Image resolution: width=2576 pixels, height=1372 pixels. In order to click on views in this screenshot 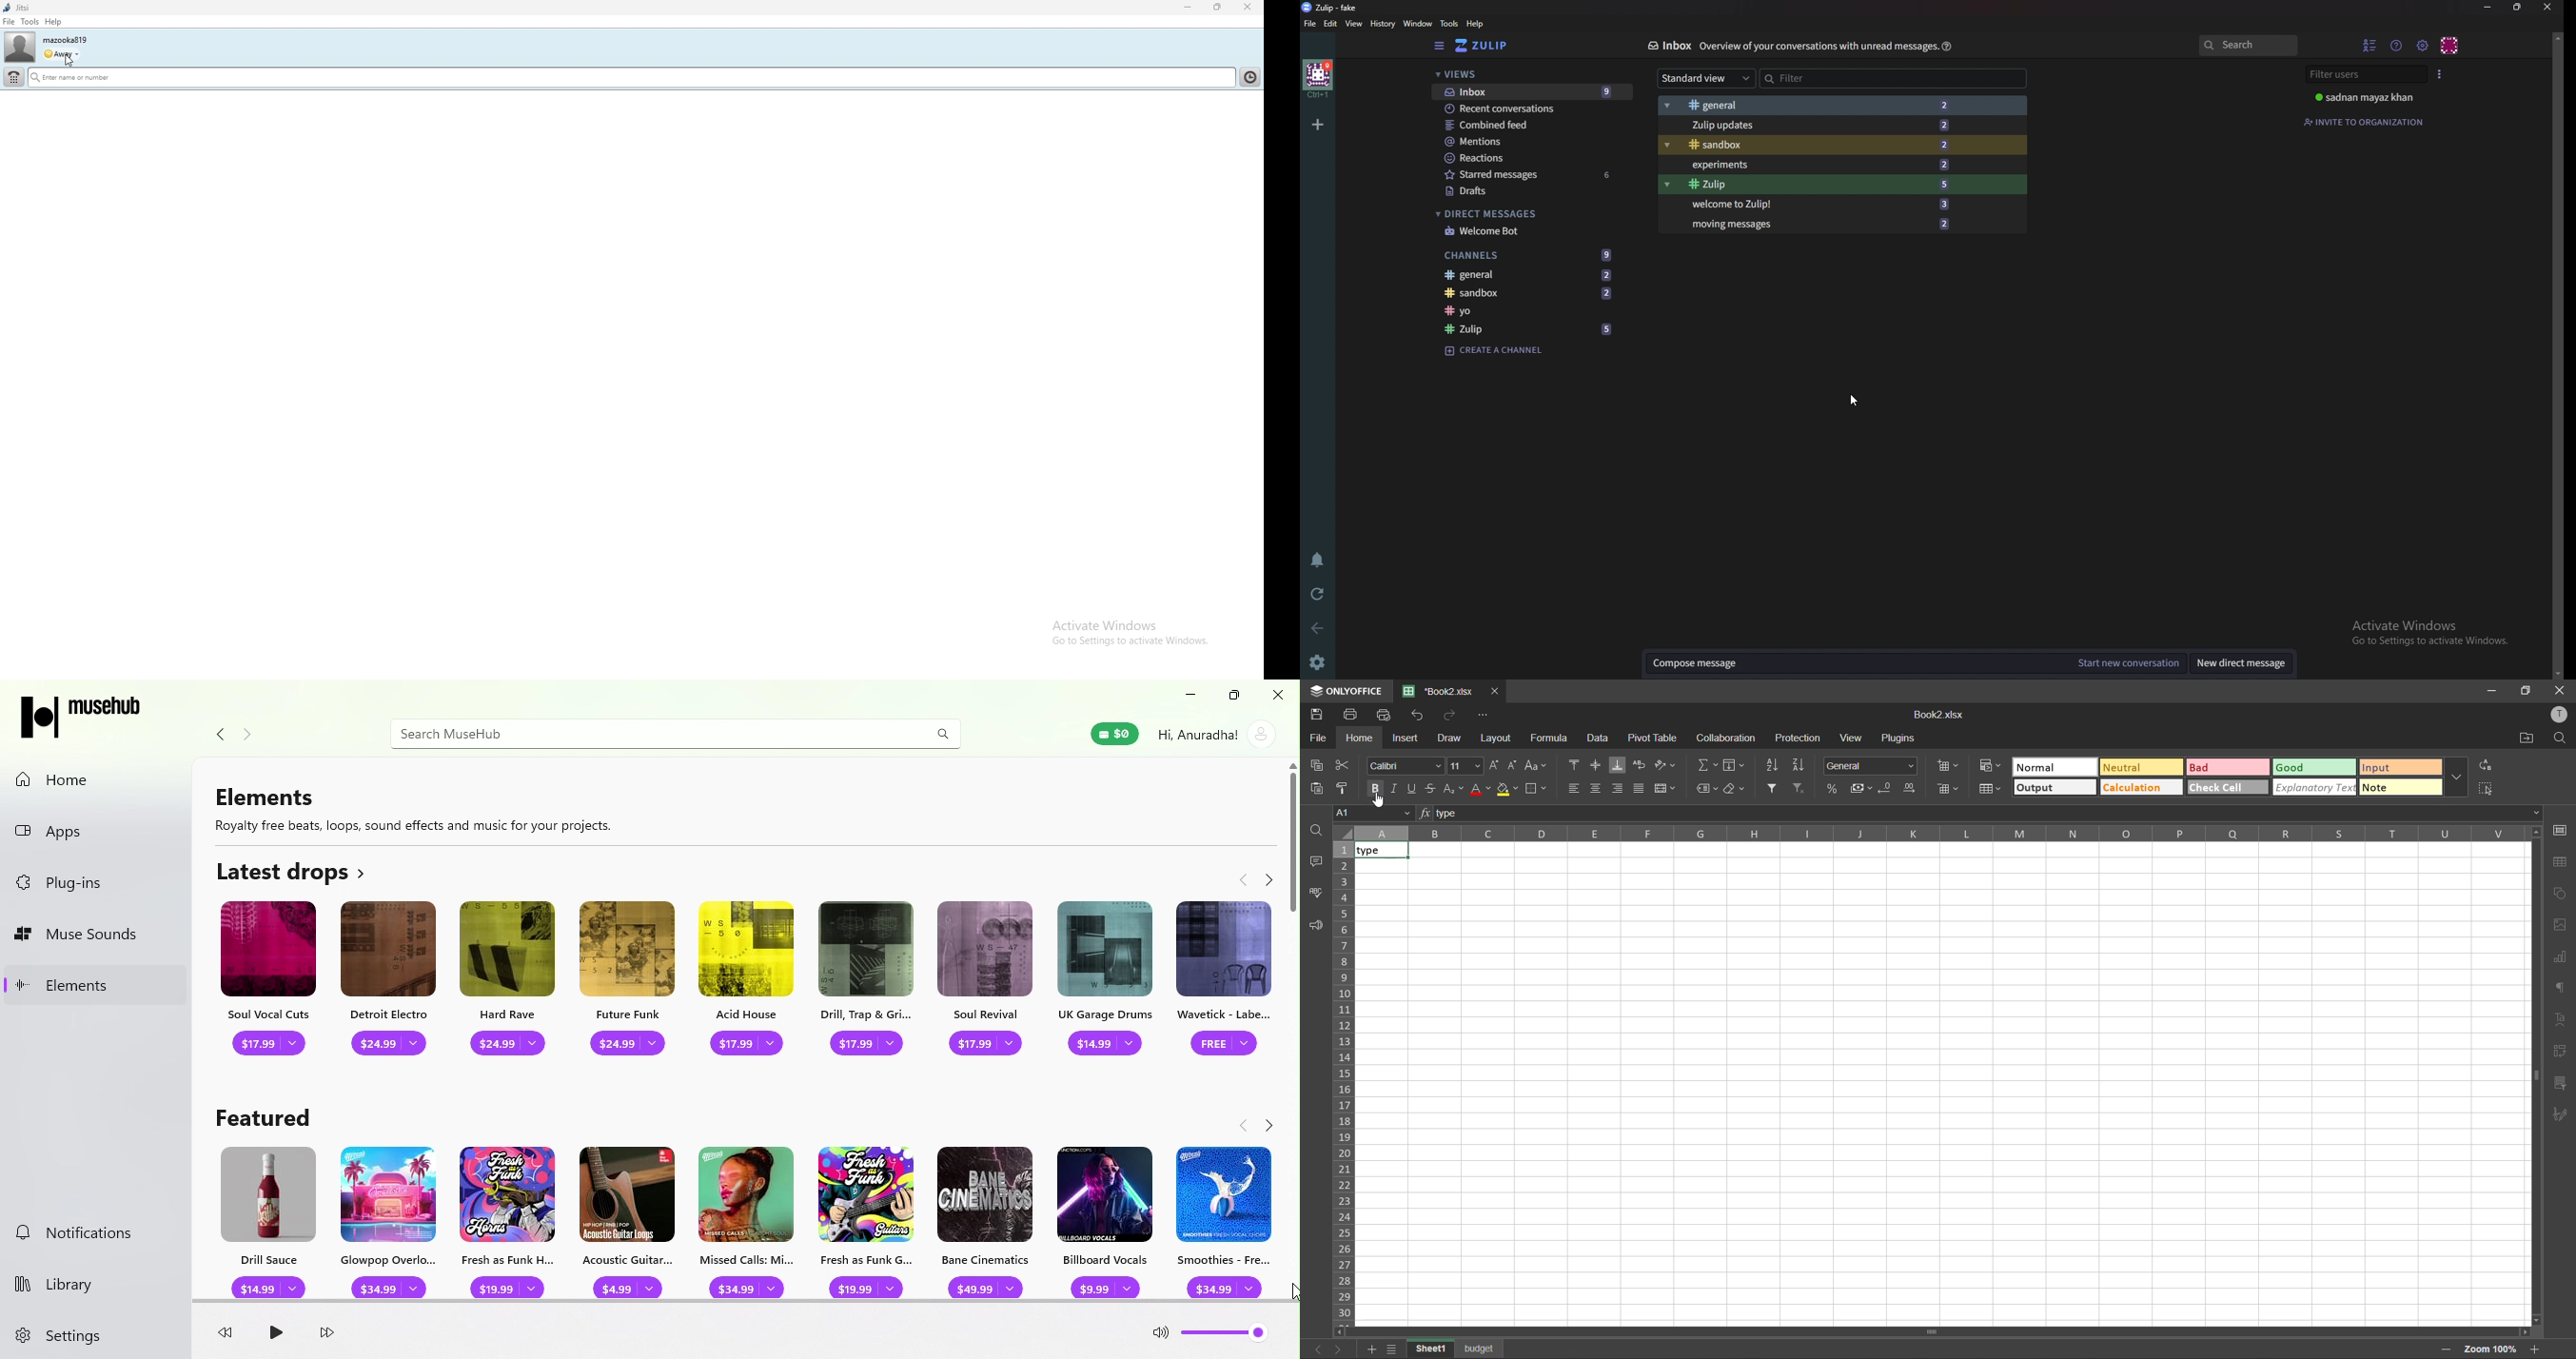, I will do `click(1518, 74)`.